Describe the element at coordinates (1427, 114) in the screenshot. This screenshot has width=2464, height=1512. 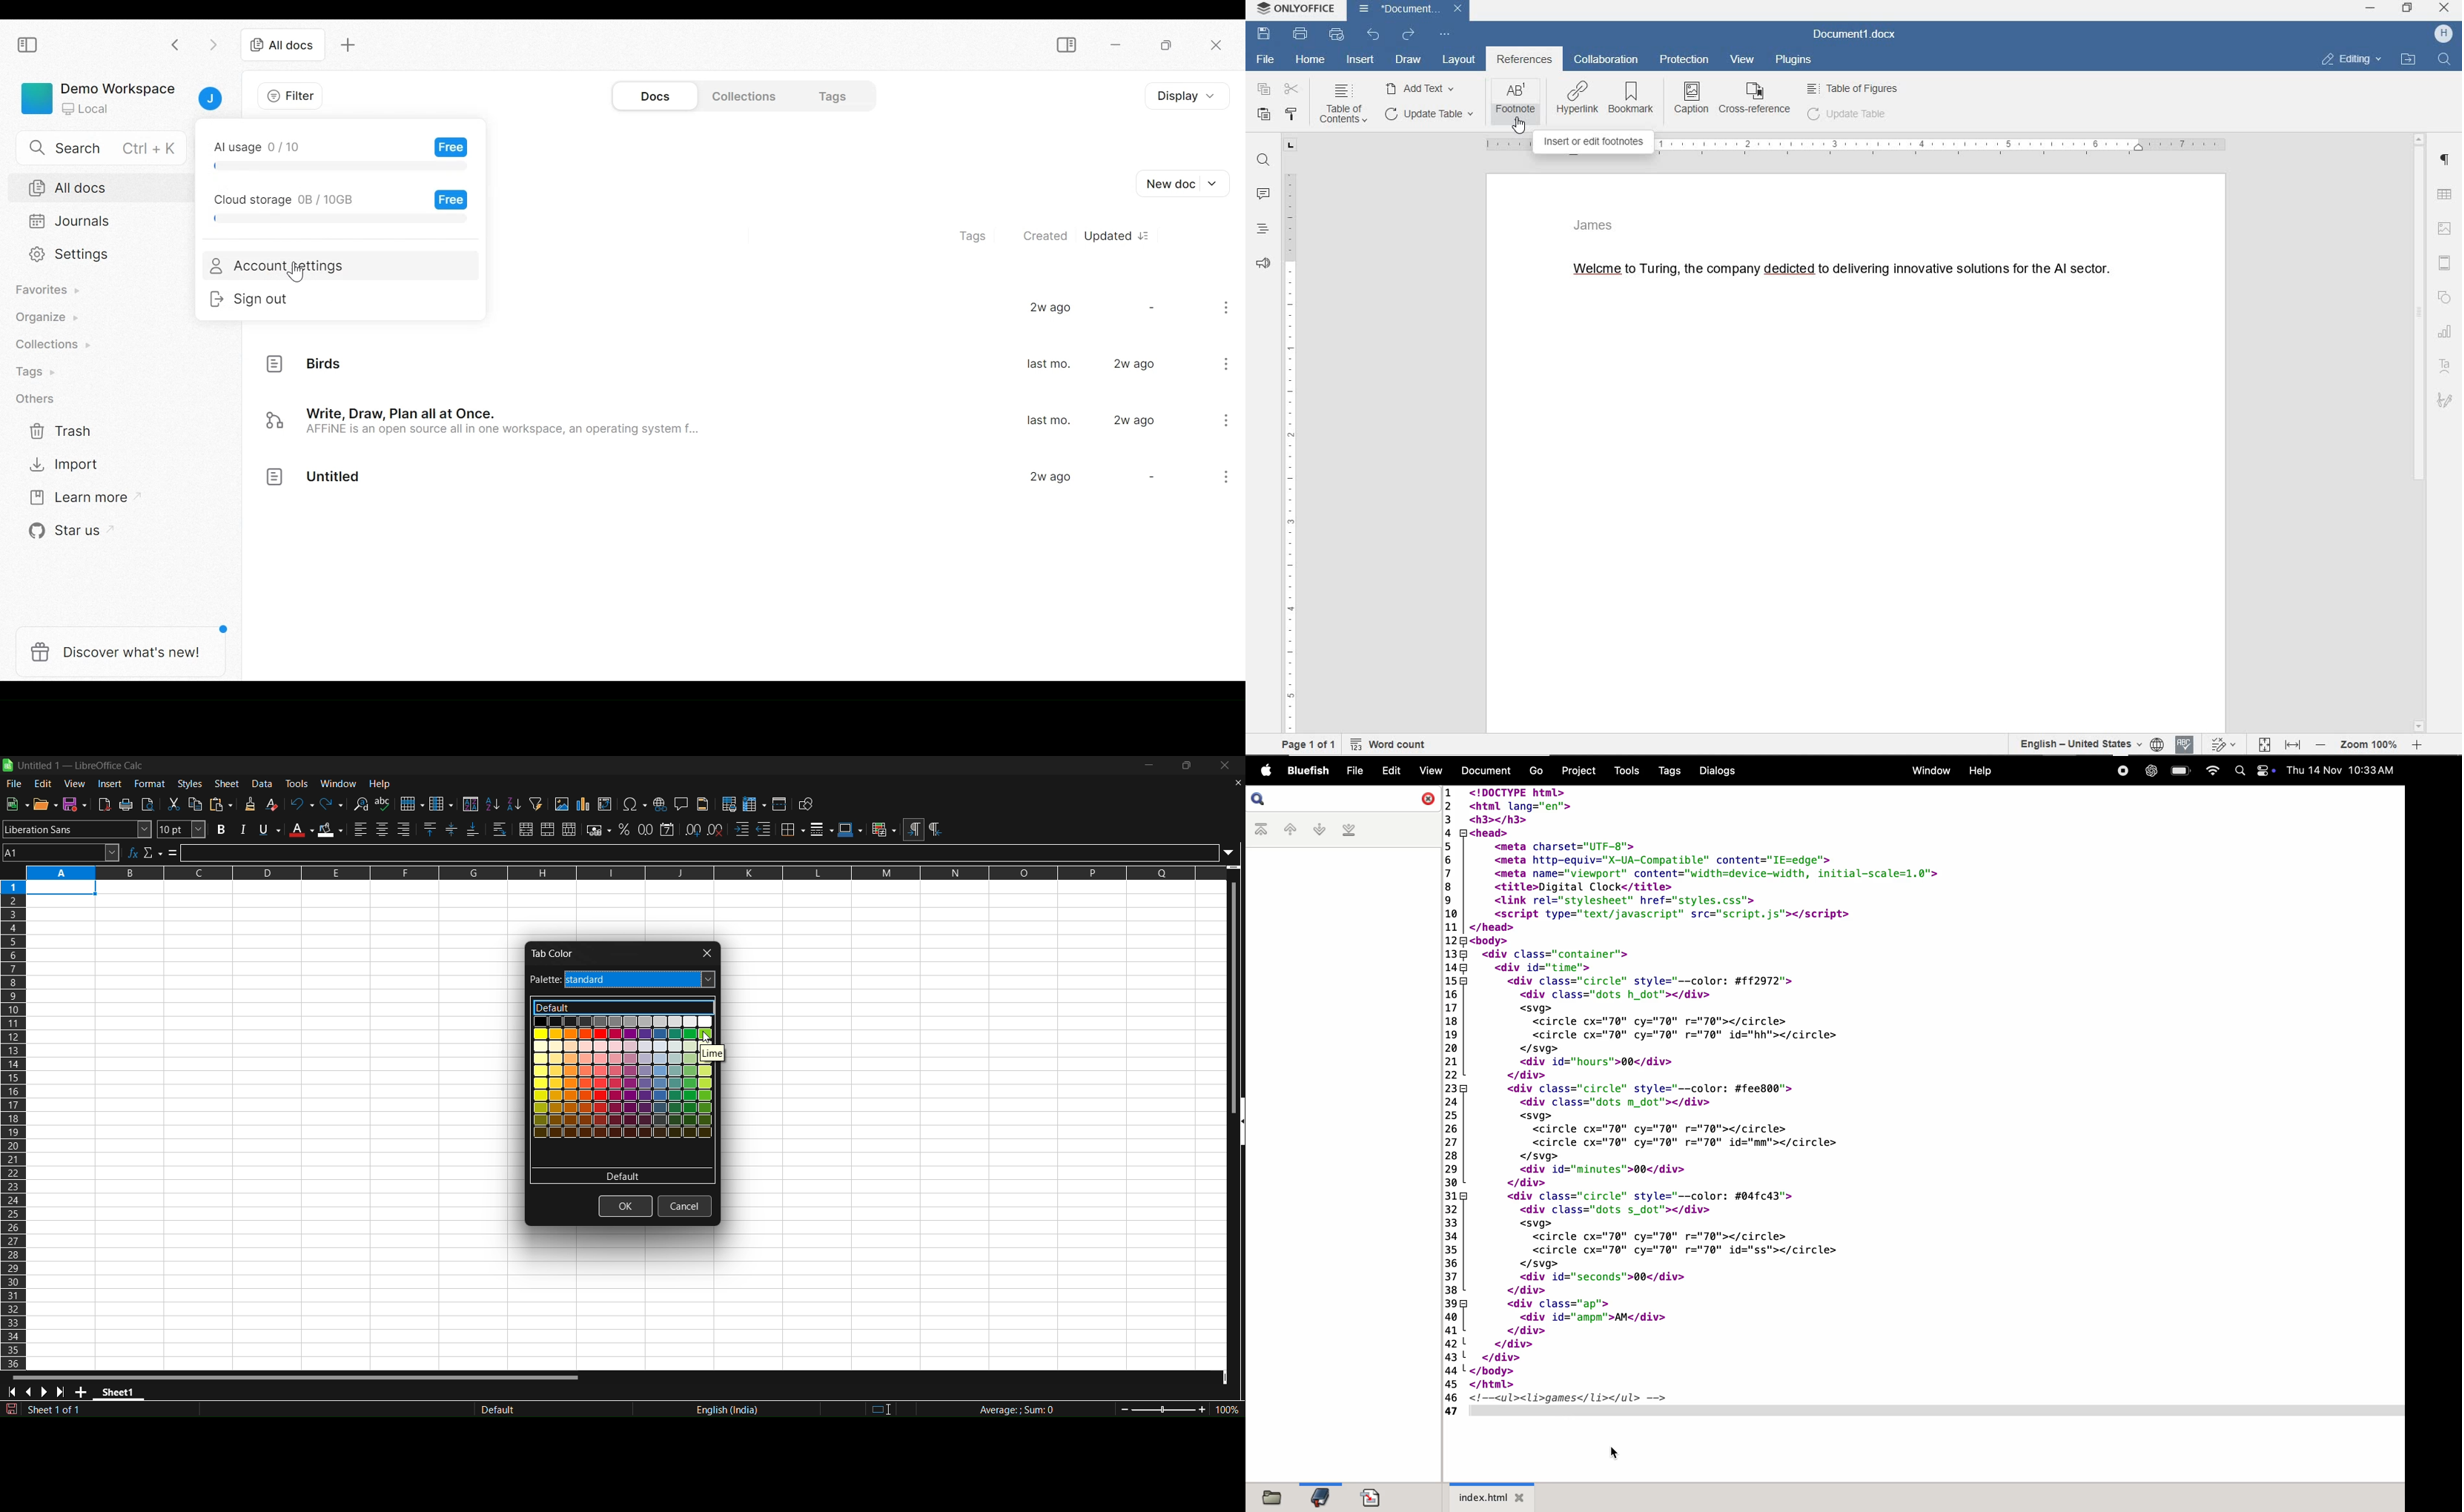
I see `update table` at that location.